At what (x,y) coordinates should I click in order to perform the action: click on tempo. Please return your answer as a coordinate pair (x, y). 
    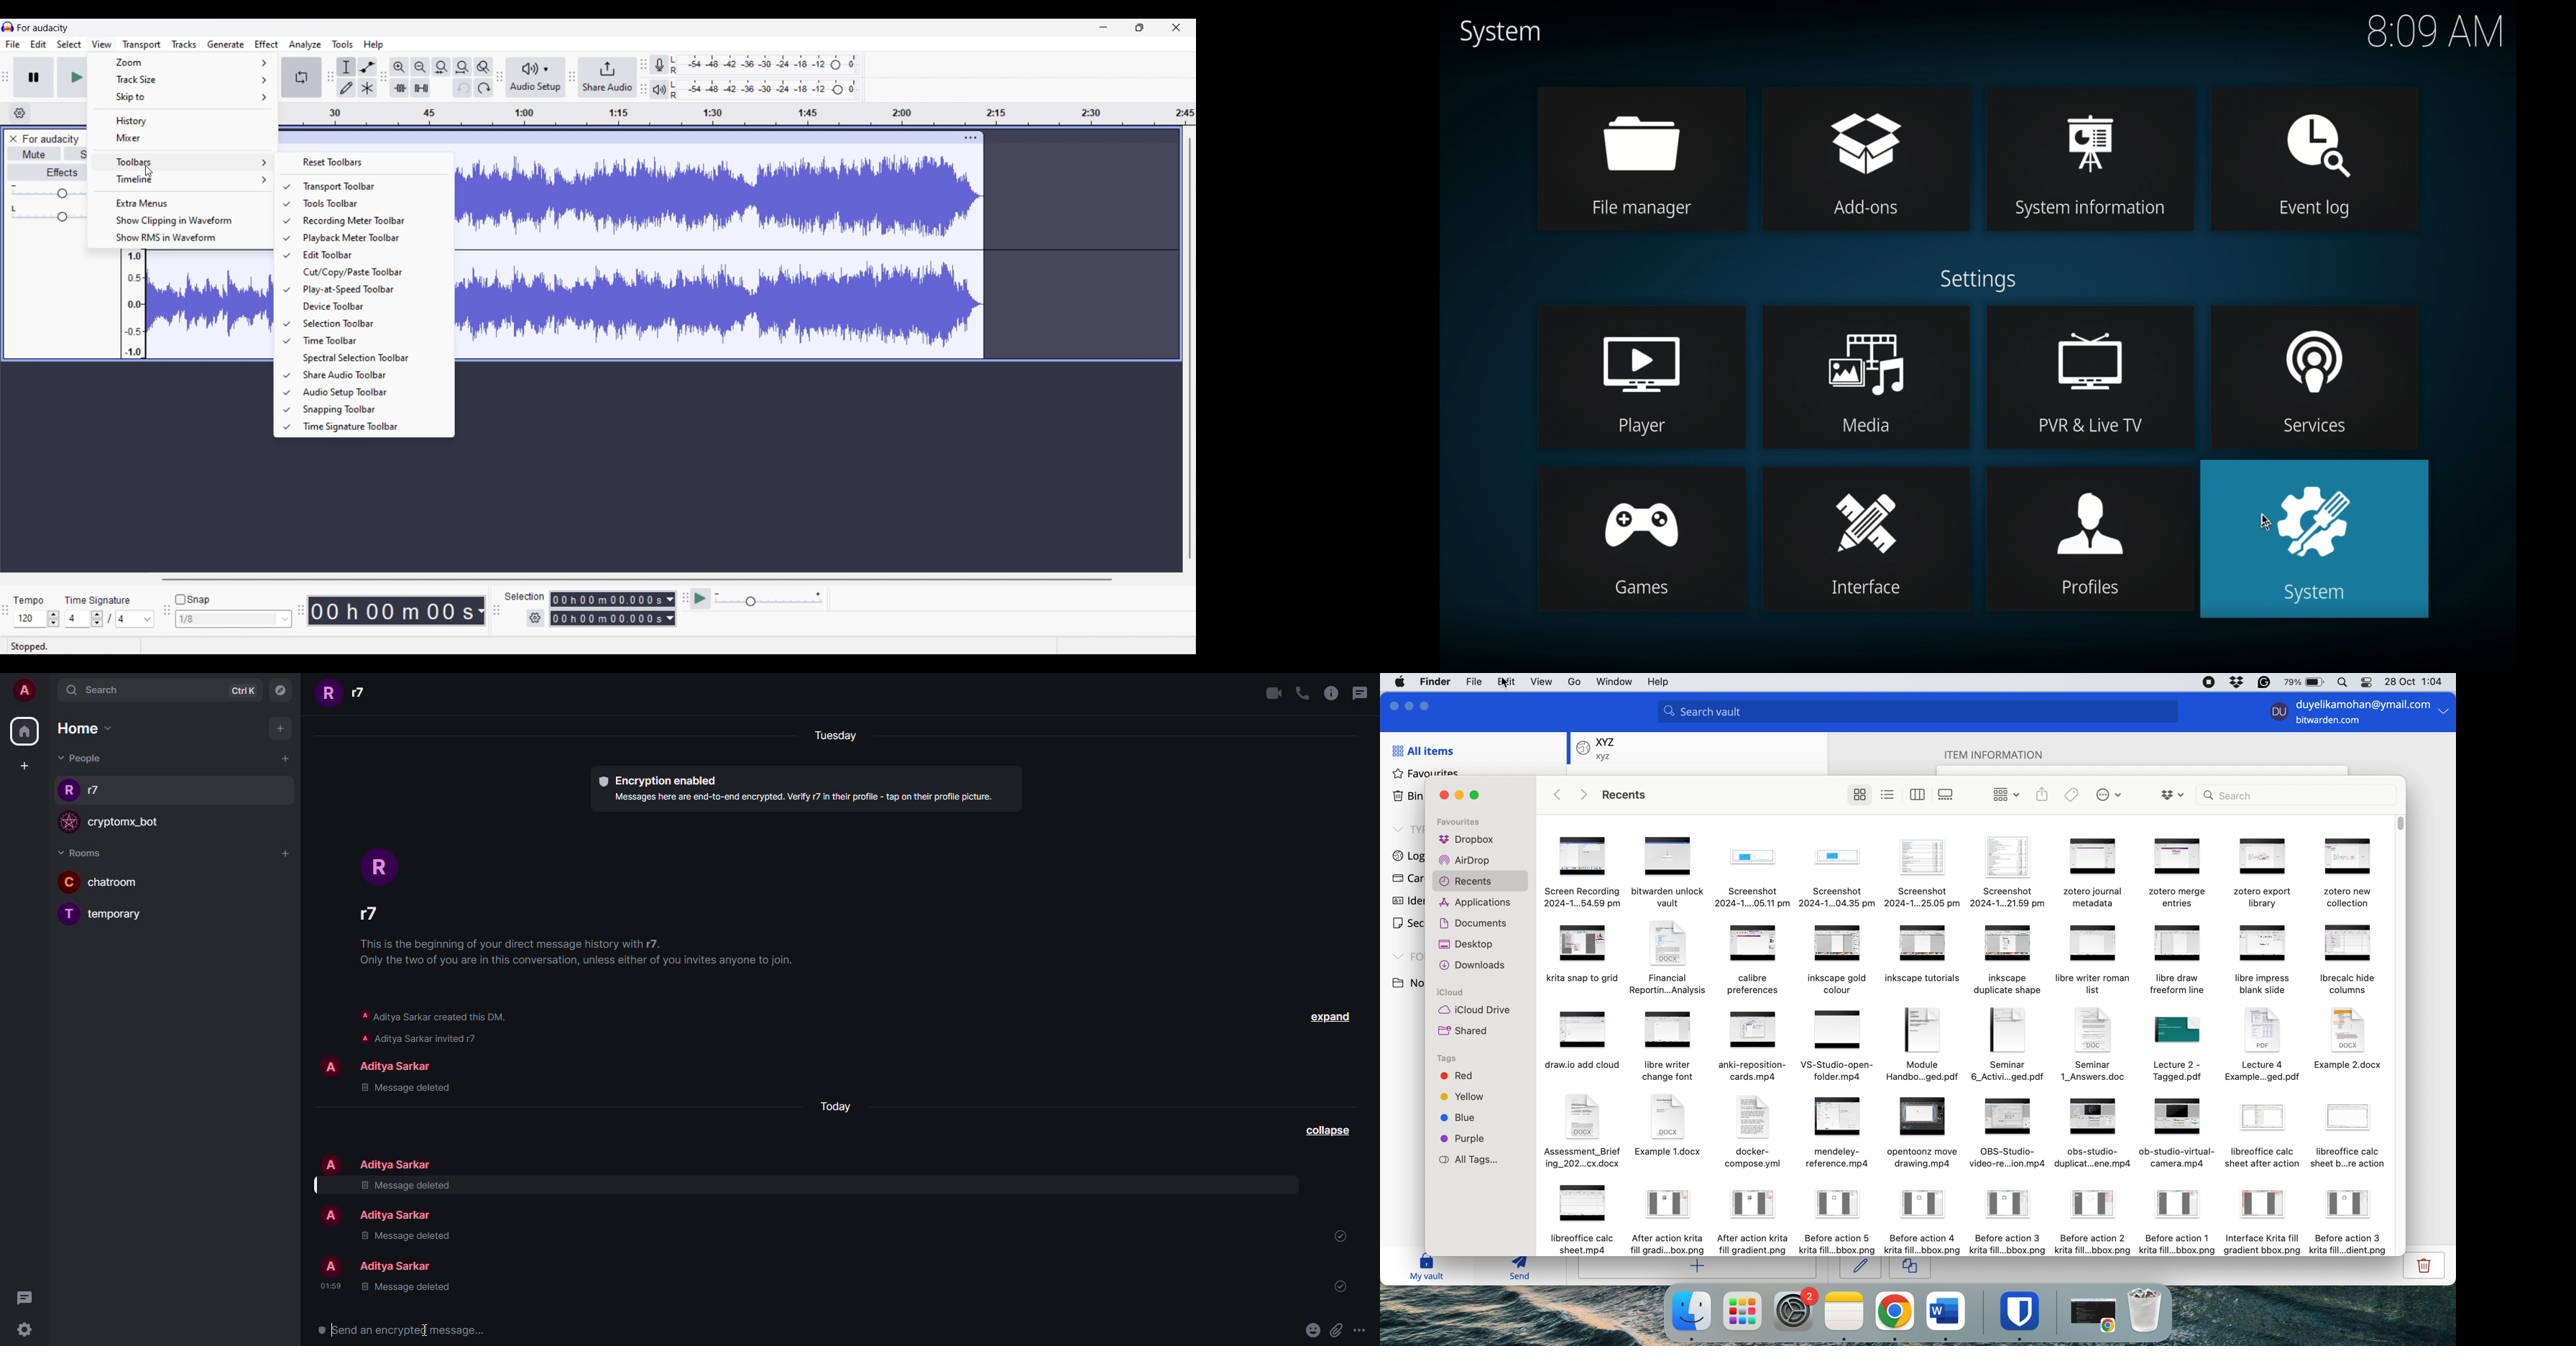
    Looking at the image, I should click on (29, 601).